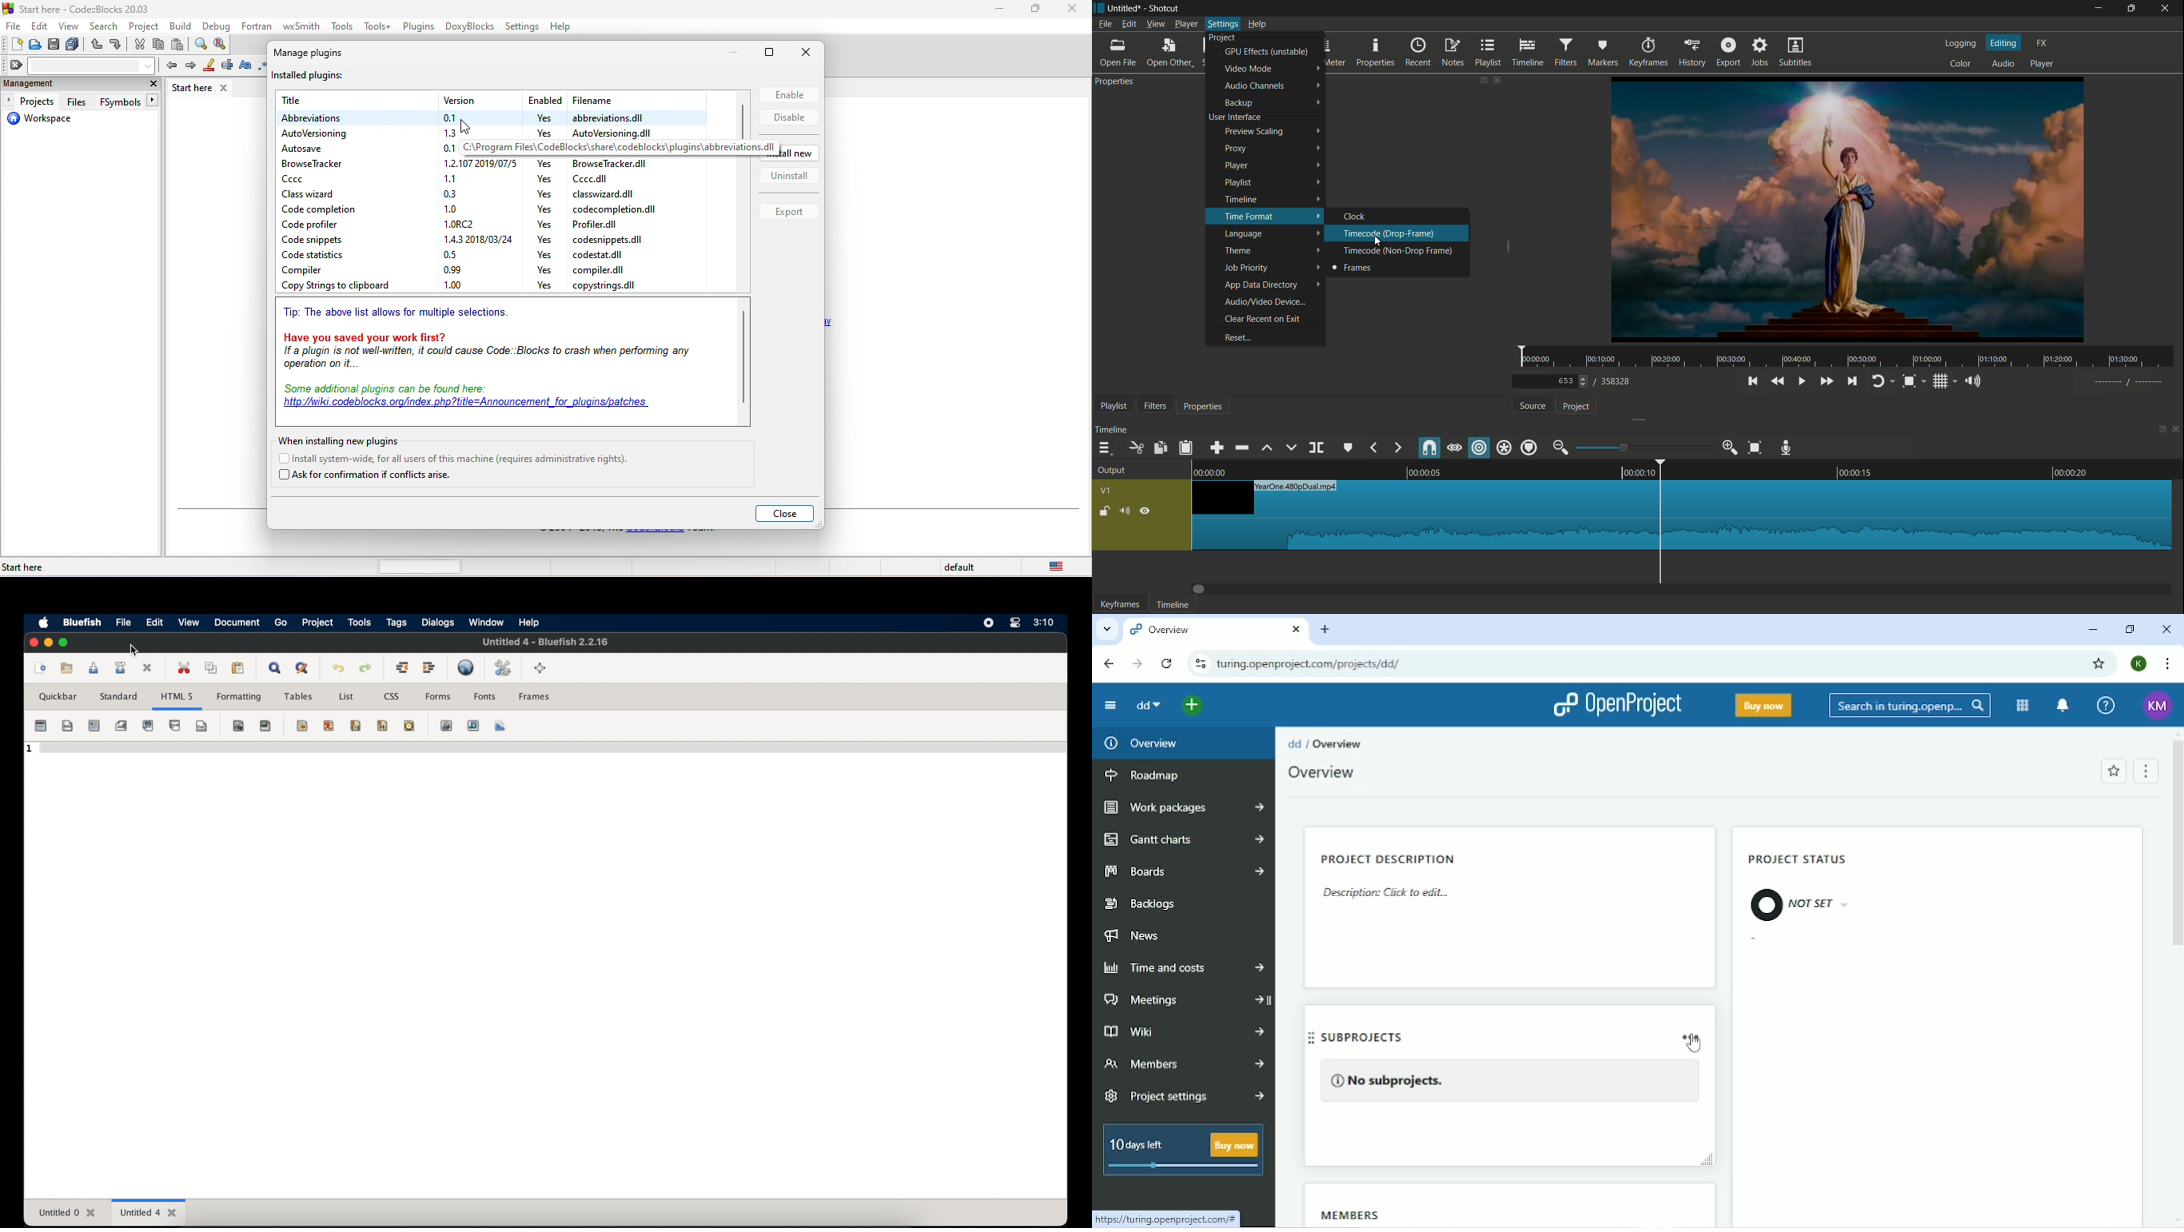 Image resolution: width=2184 pixels, height=1232 pixels. Describe the element at coordinates (203, 88) in the screenshot. I see `start here` at that location.